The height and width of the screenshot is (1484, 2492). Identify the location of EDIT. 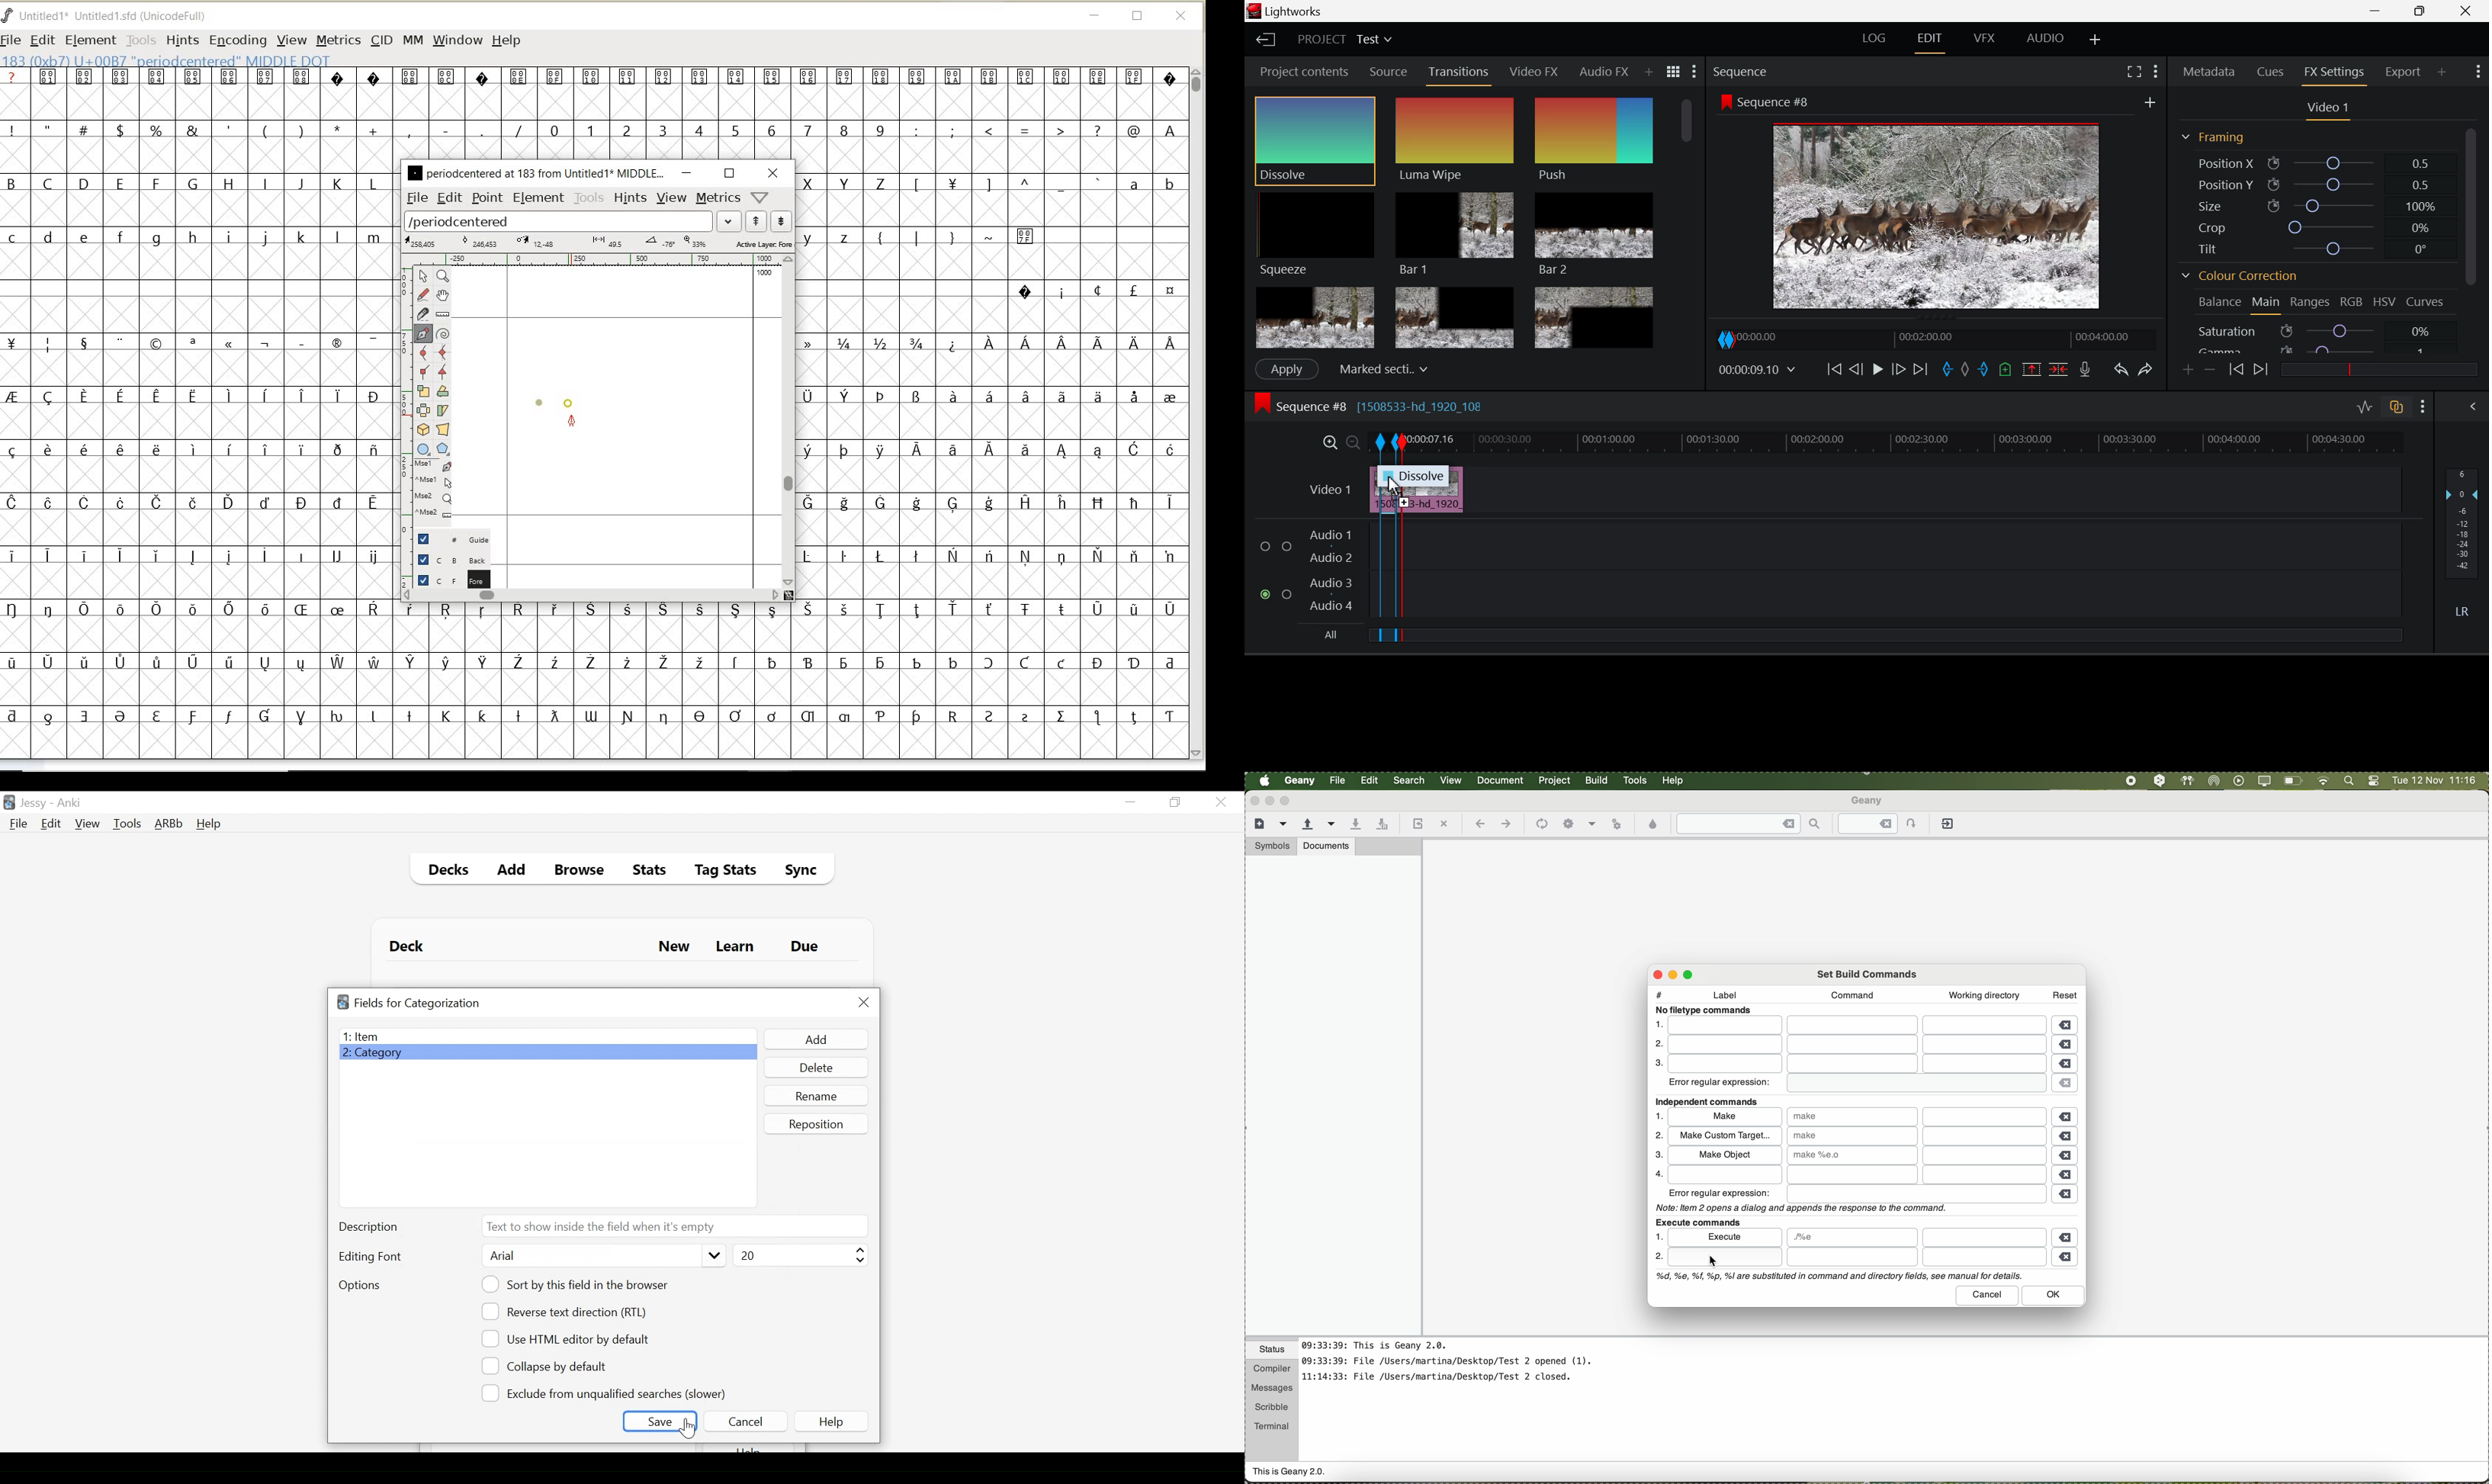
(42, 41).